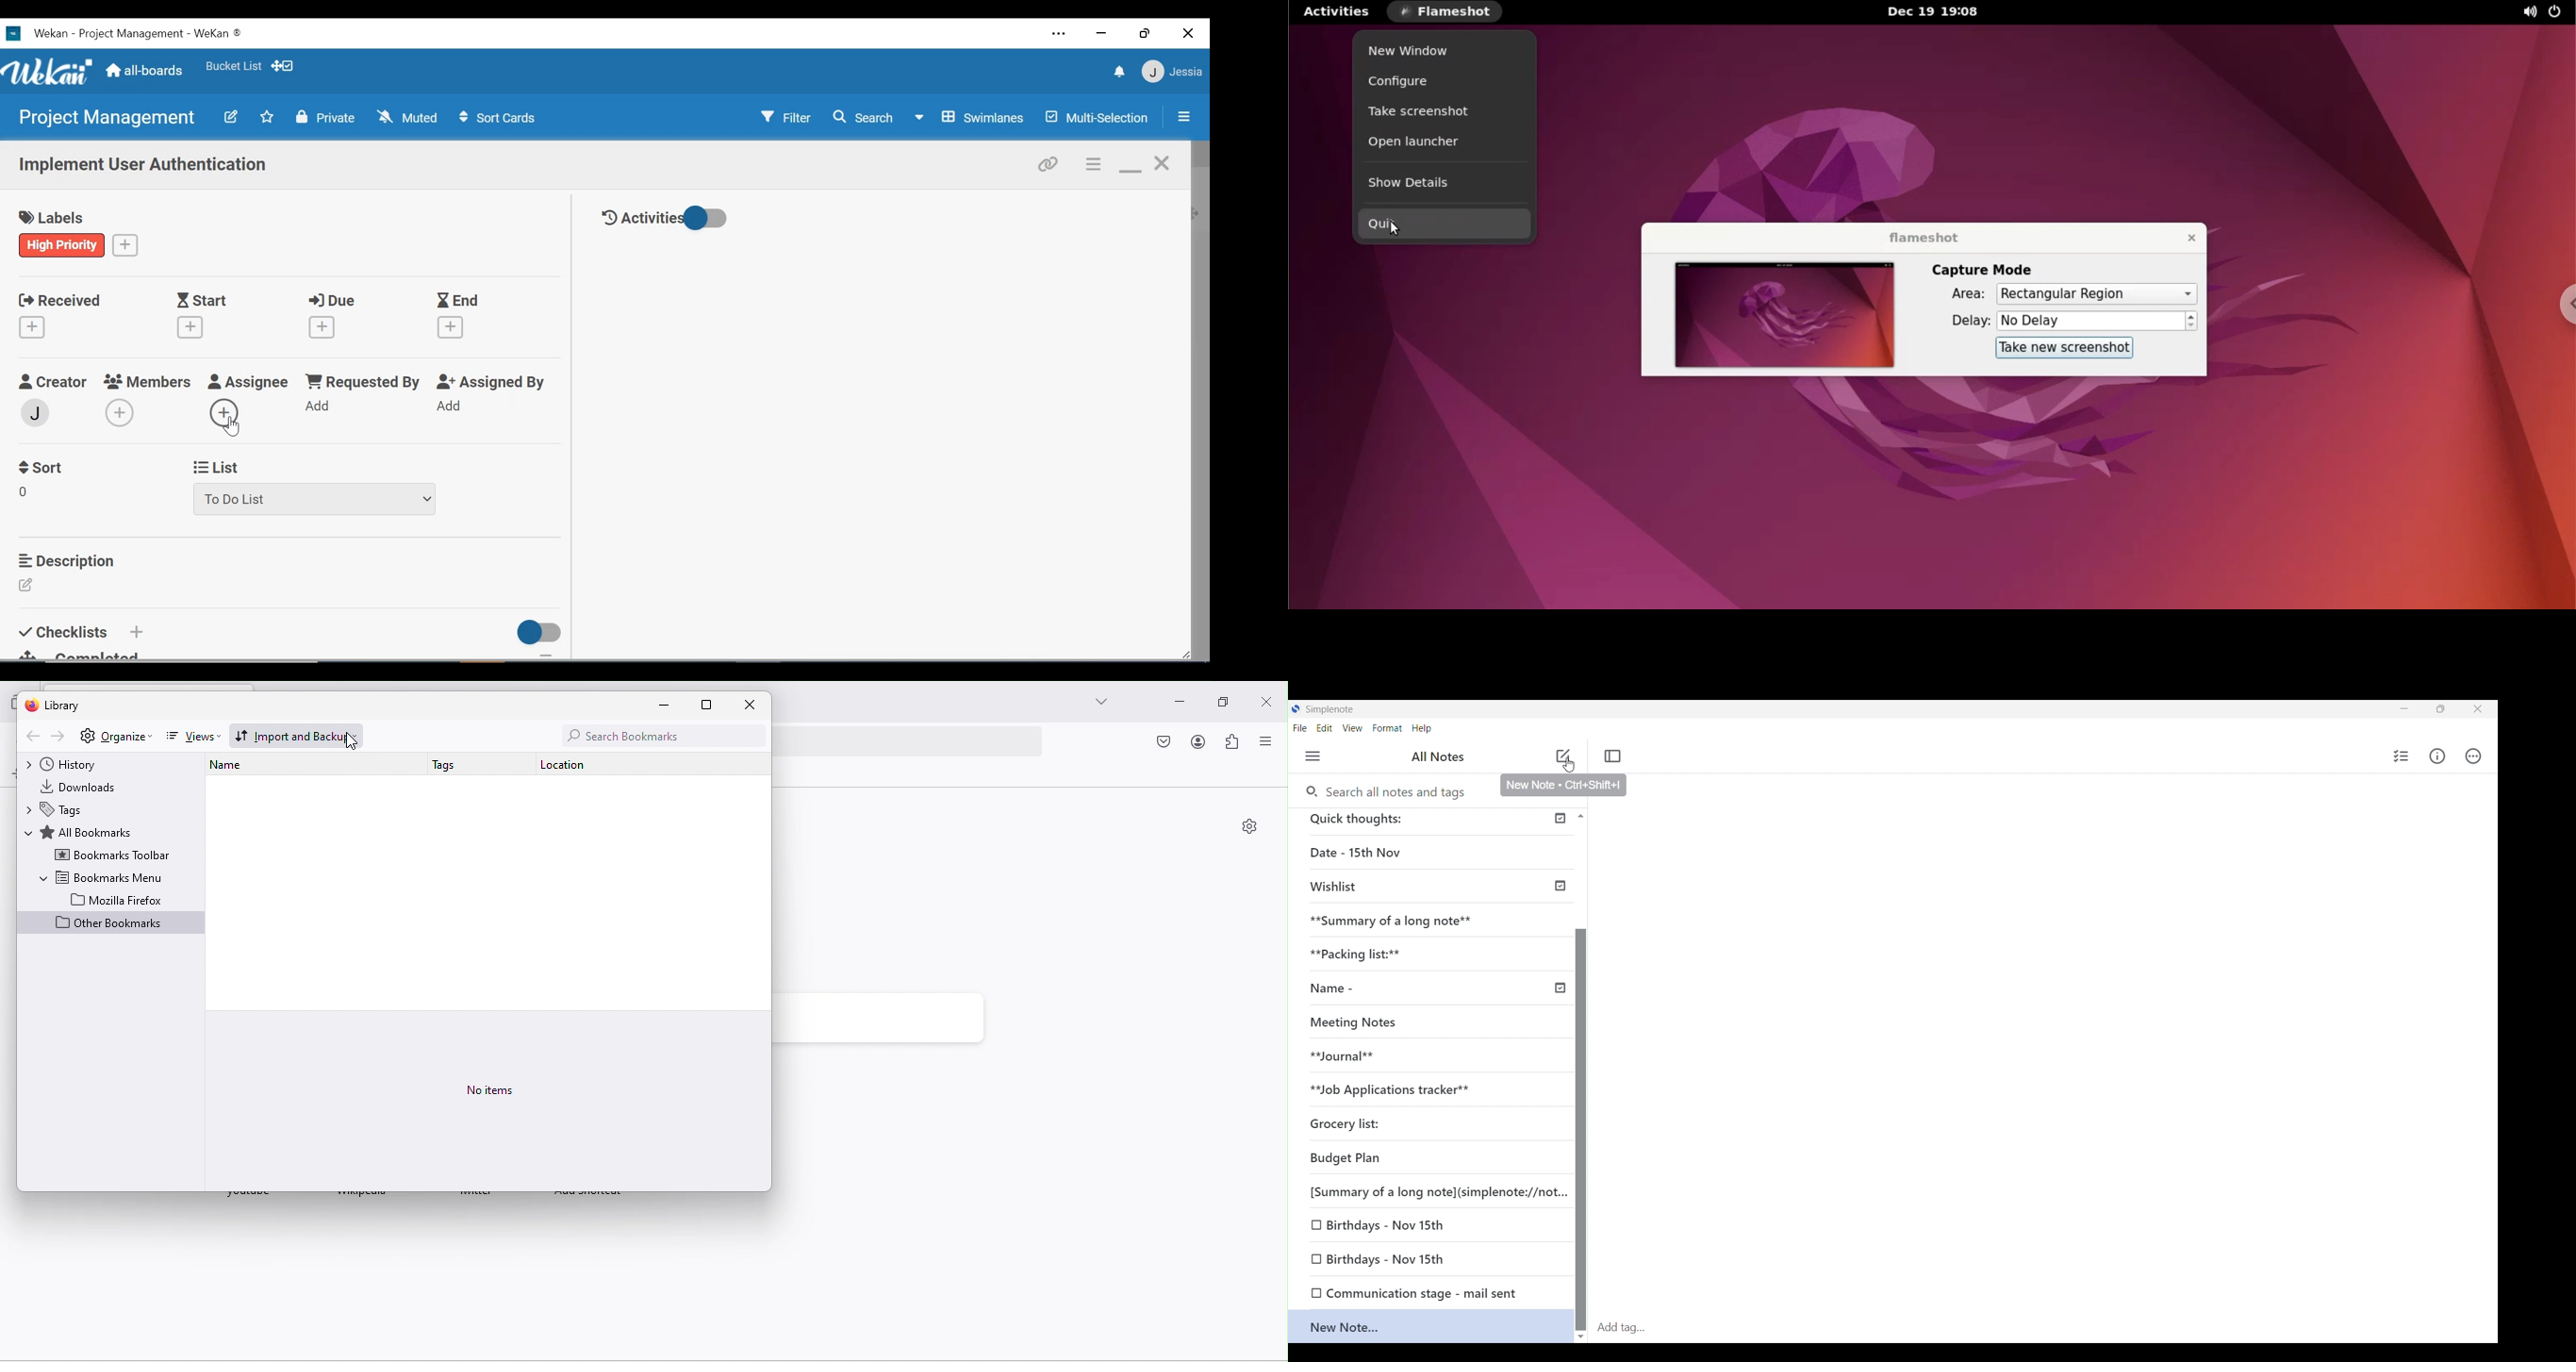 The height and width of the screenshot is (1372, 2576). I want to click on Add, so click(451, 407).